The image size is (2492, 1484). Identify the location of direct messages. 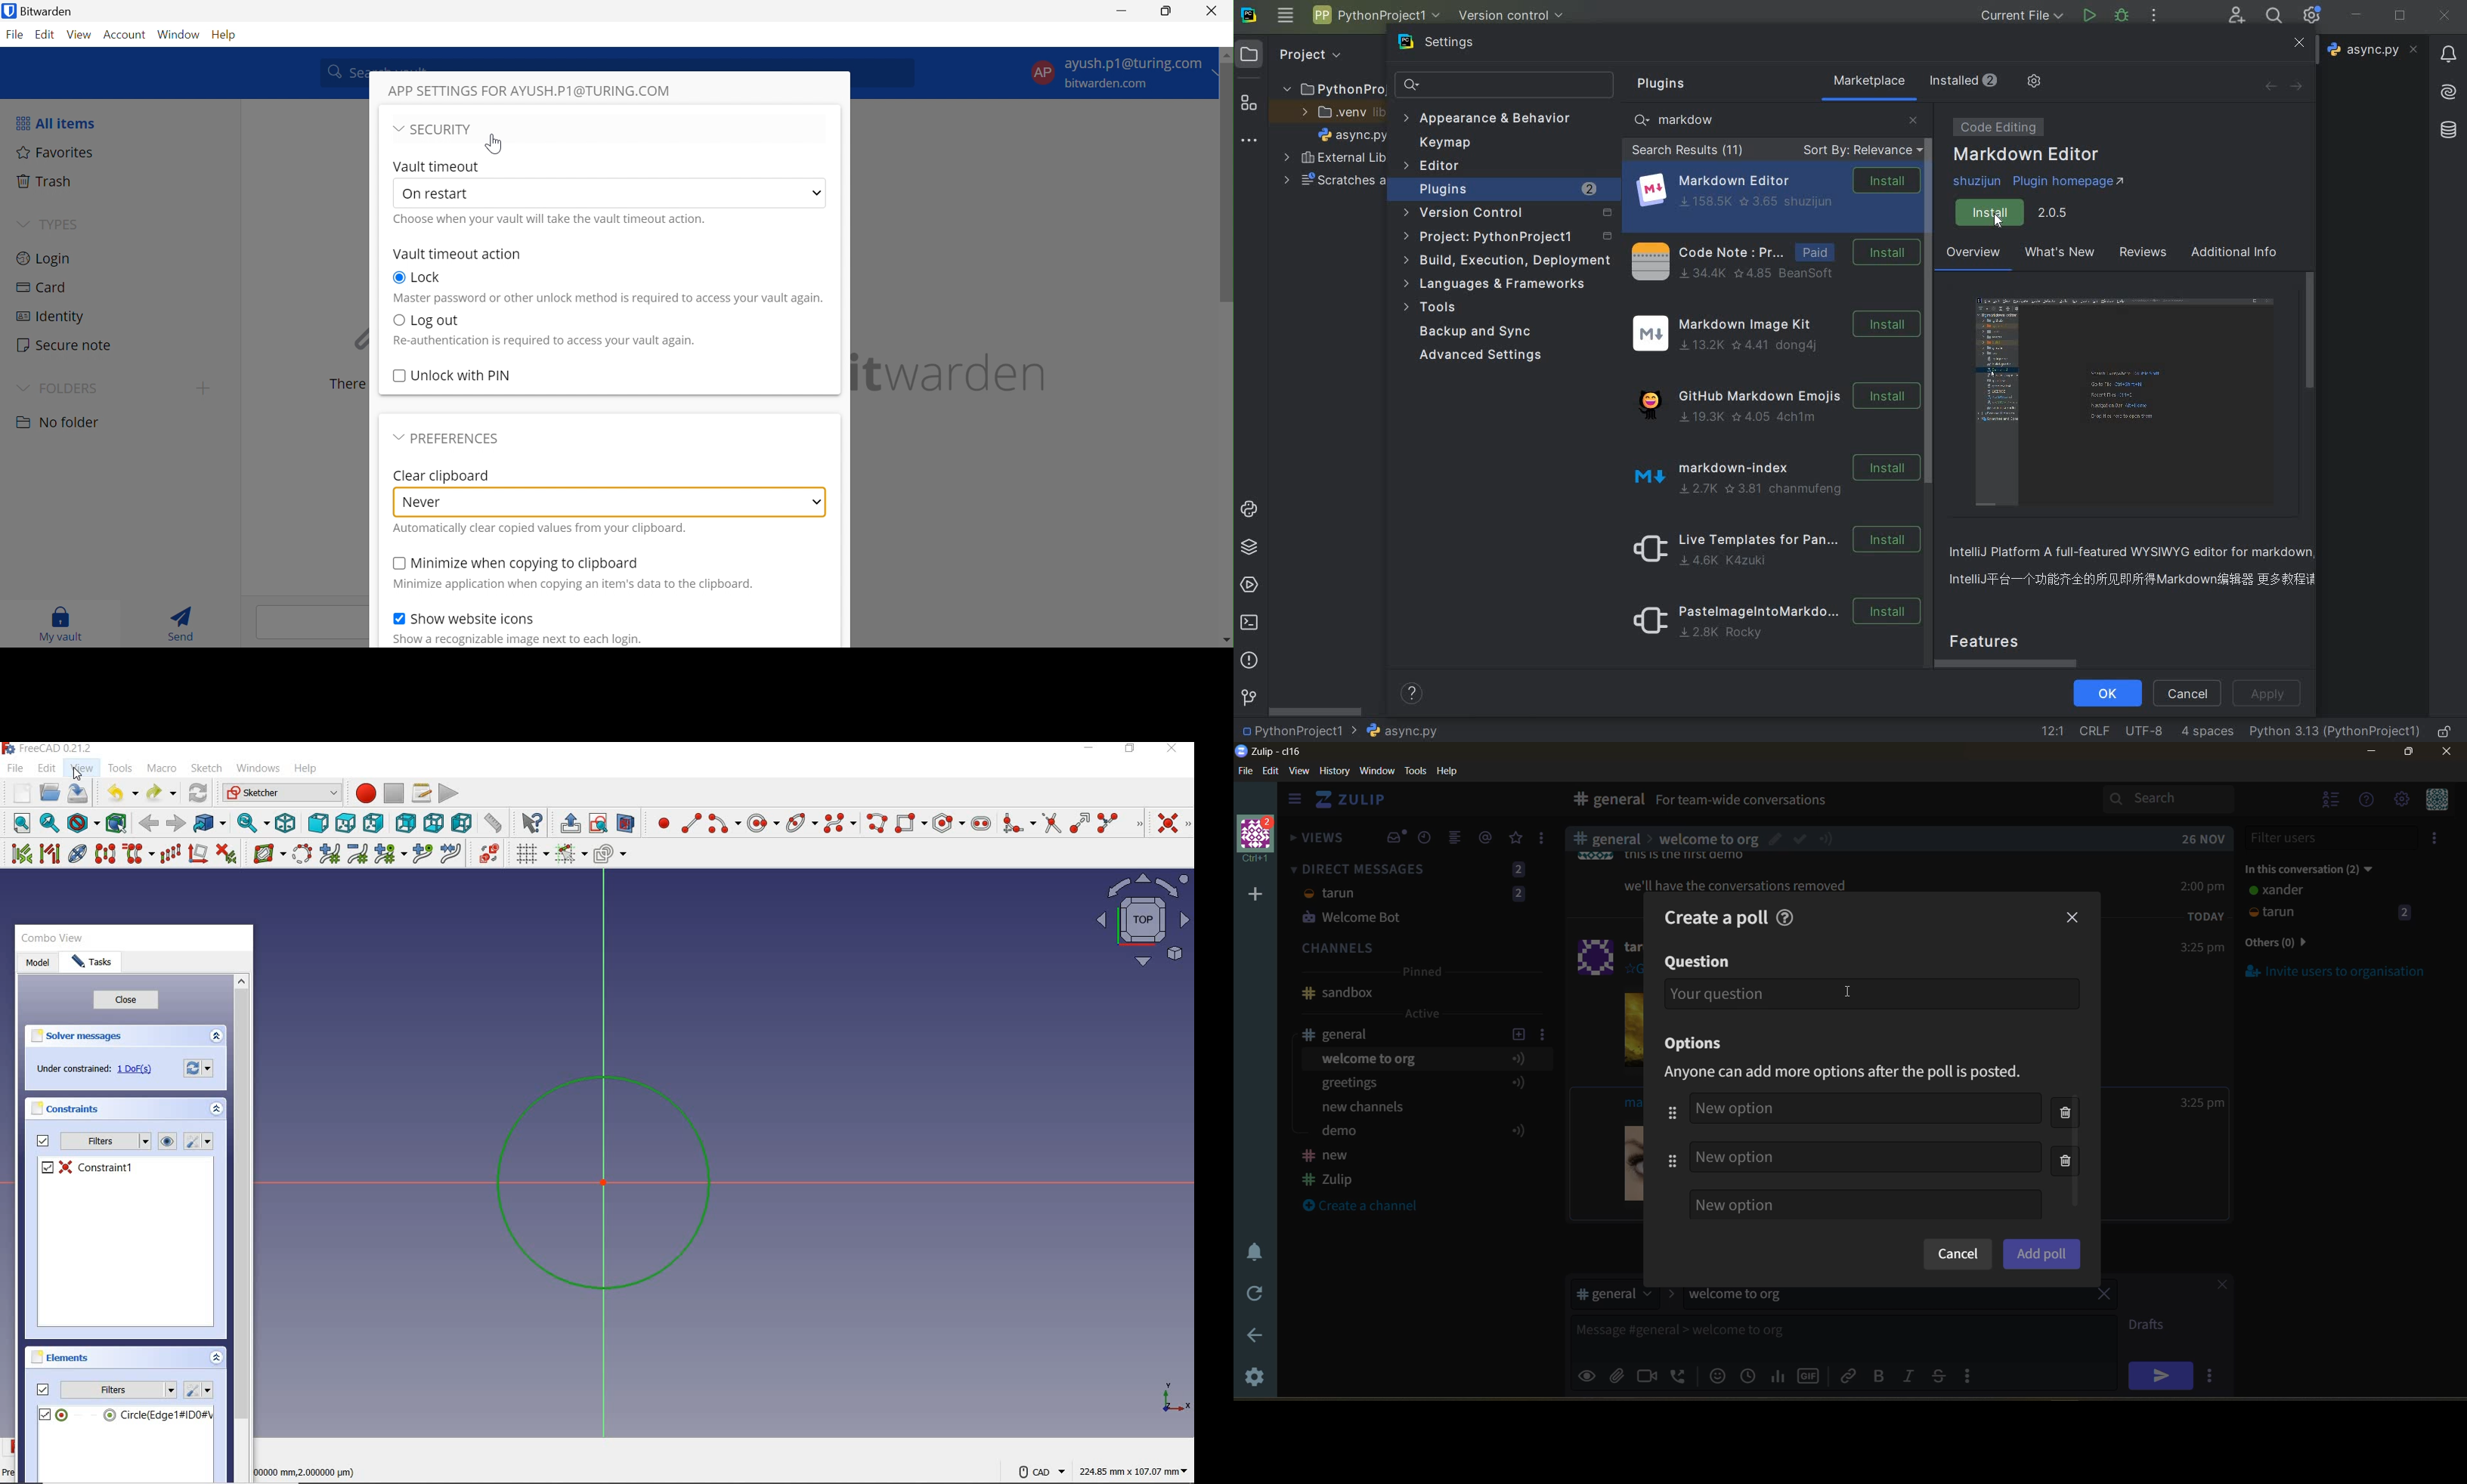
(1419, 896).